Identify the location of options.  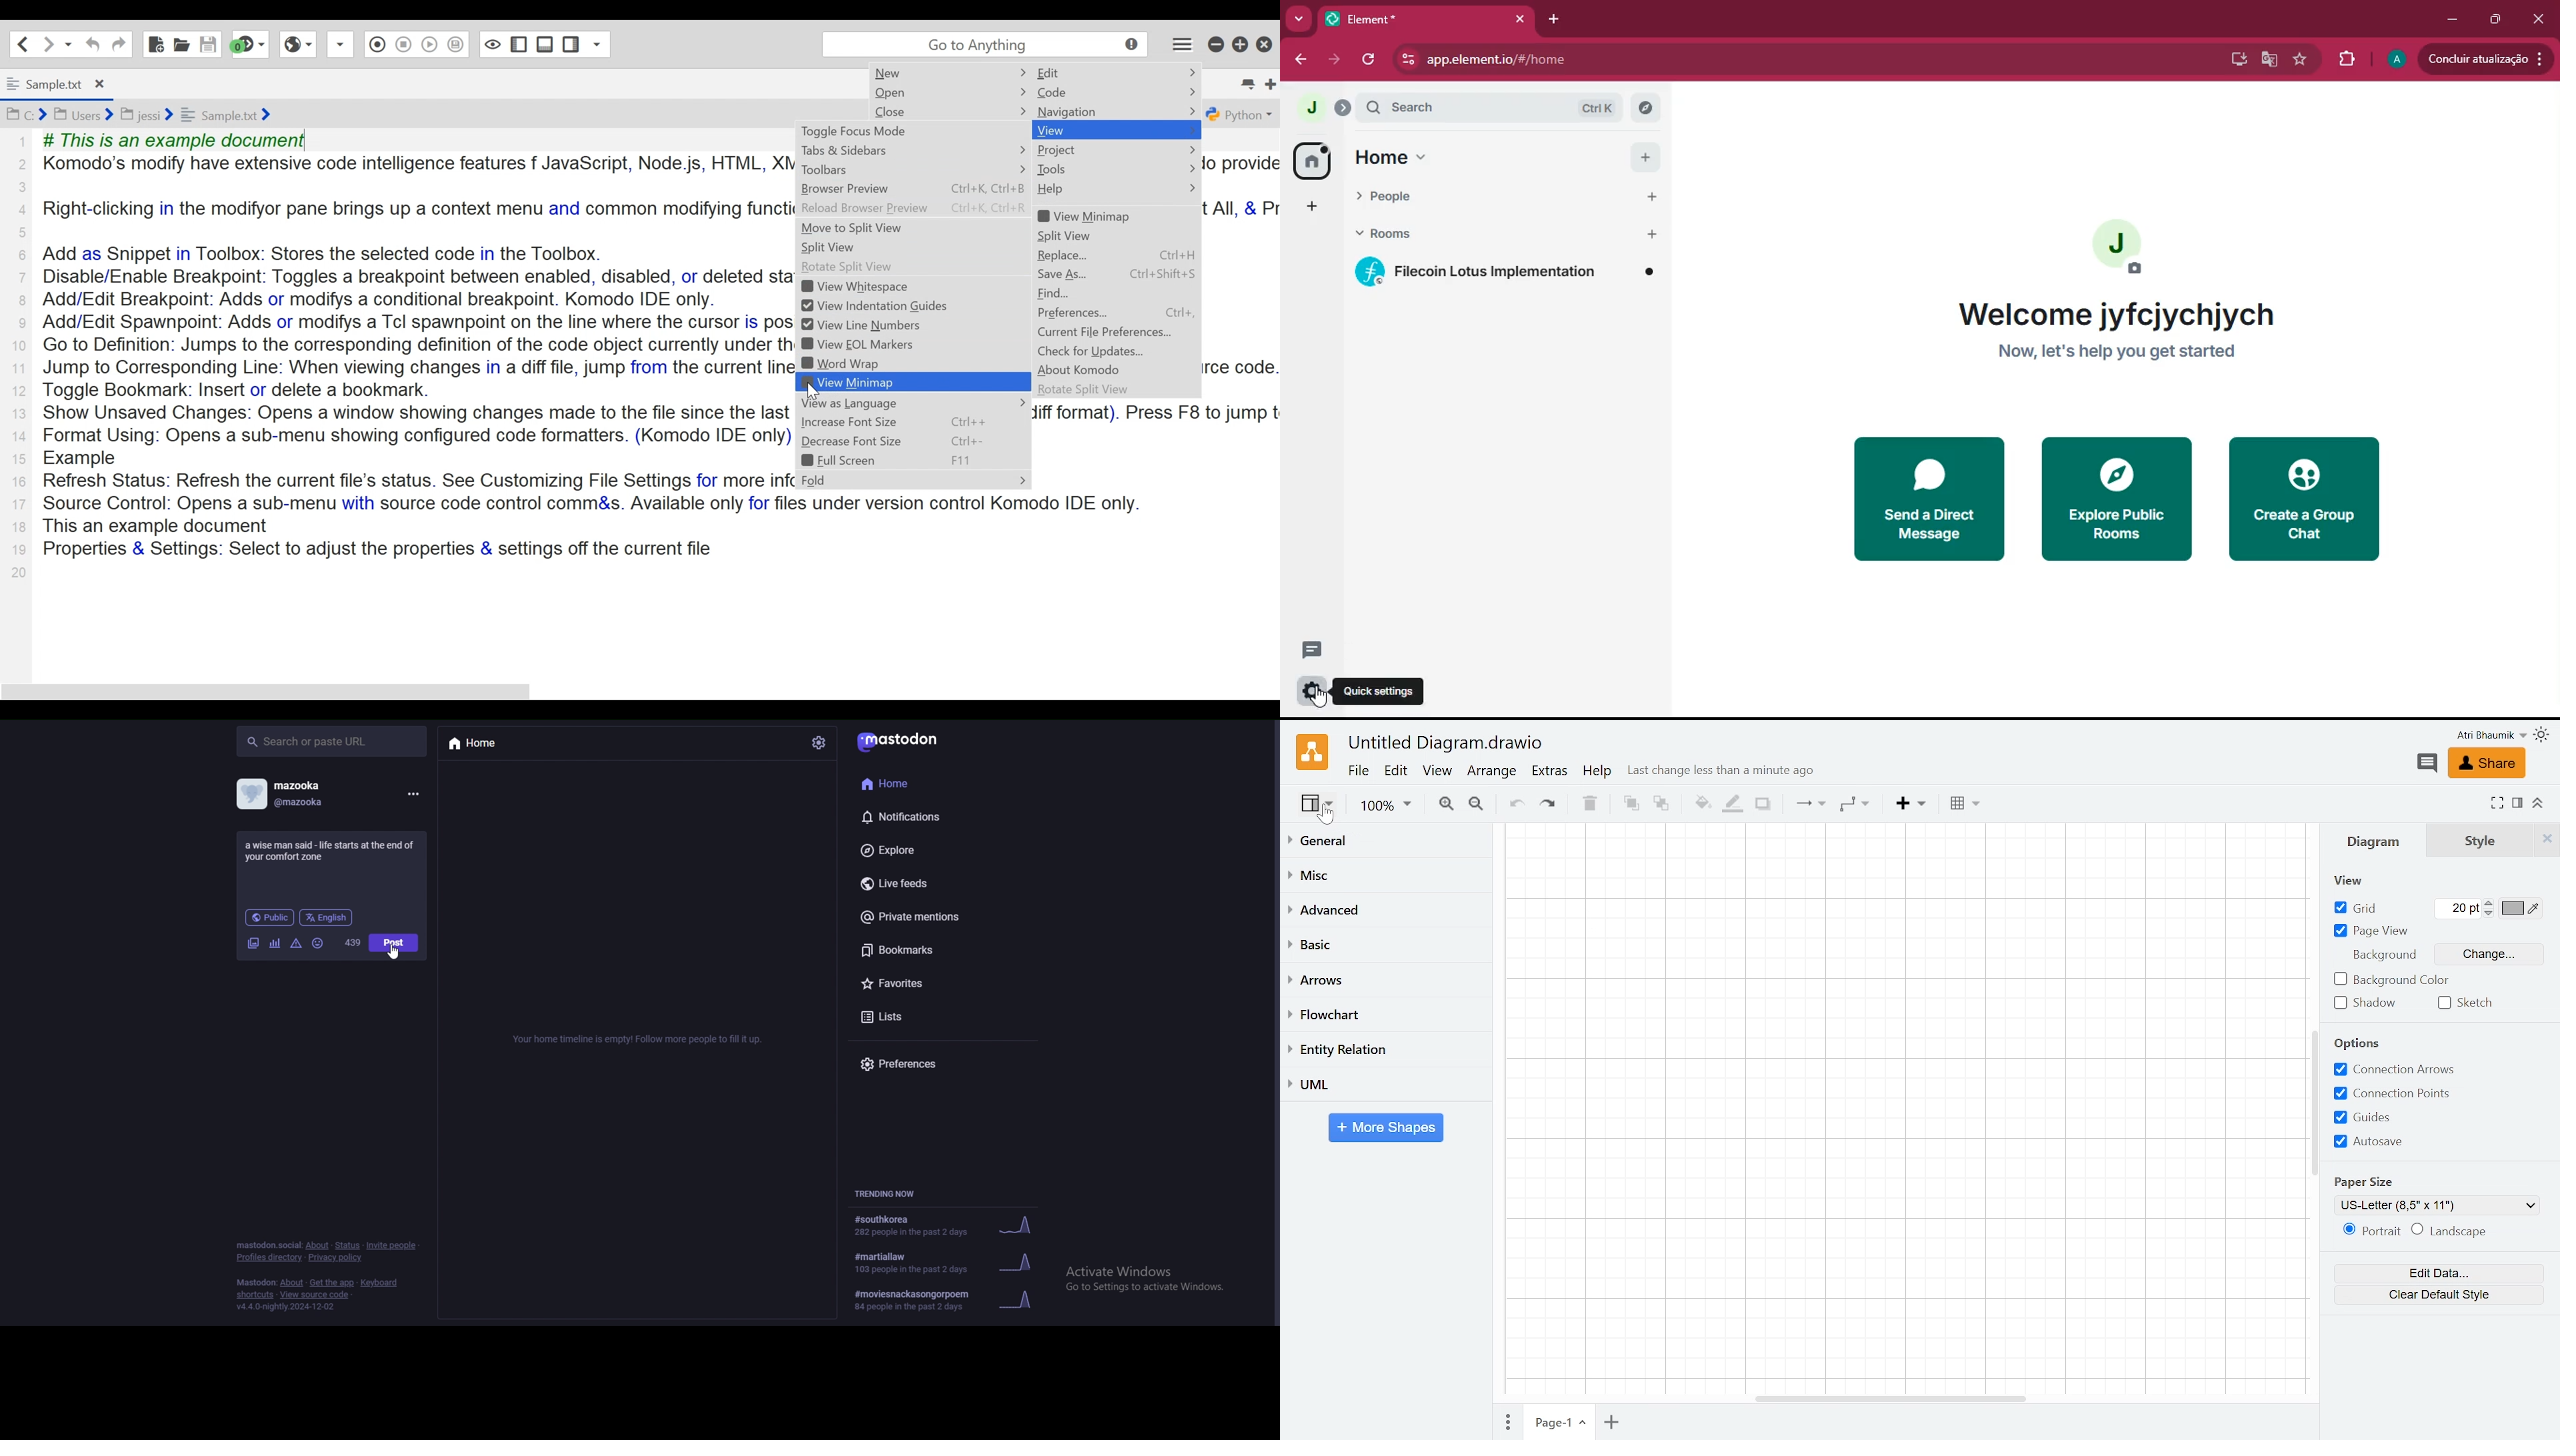
(2367, 1042).